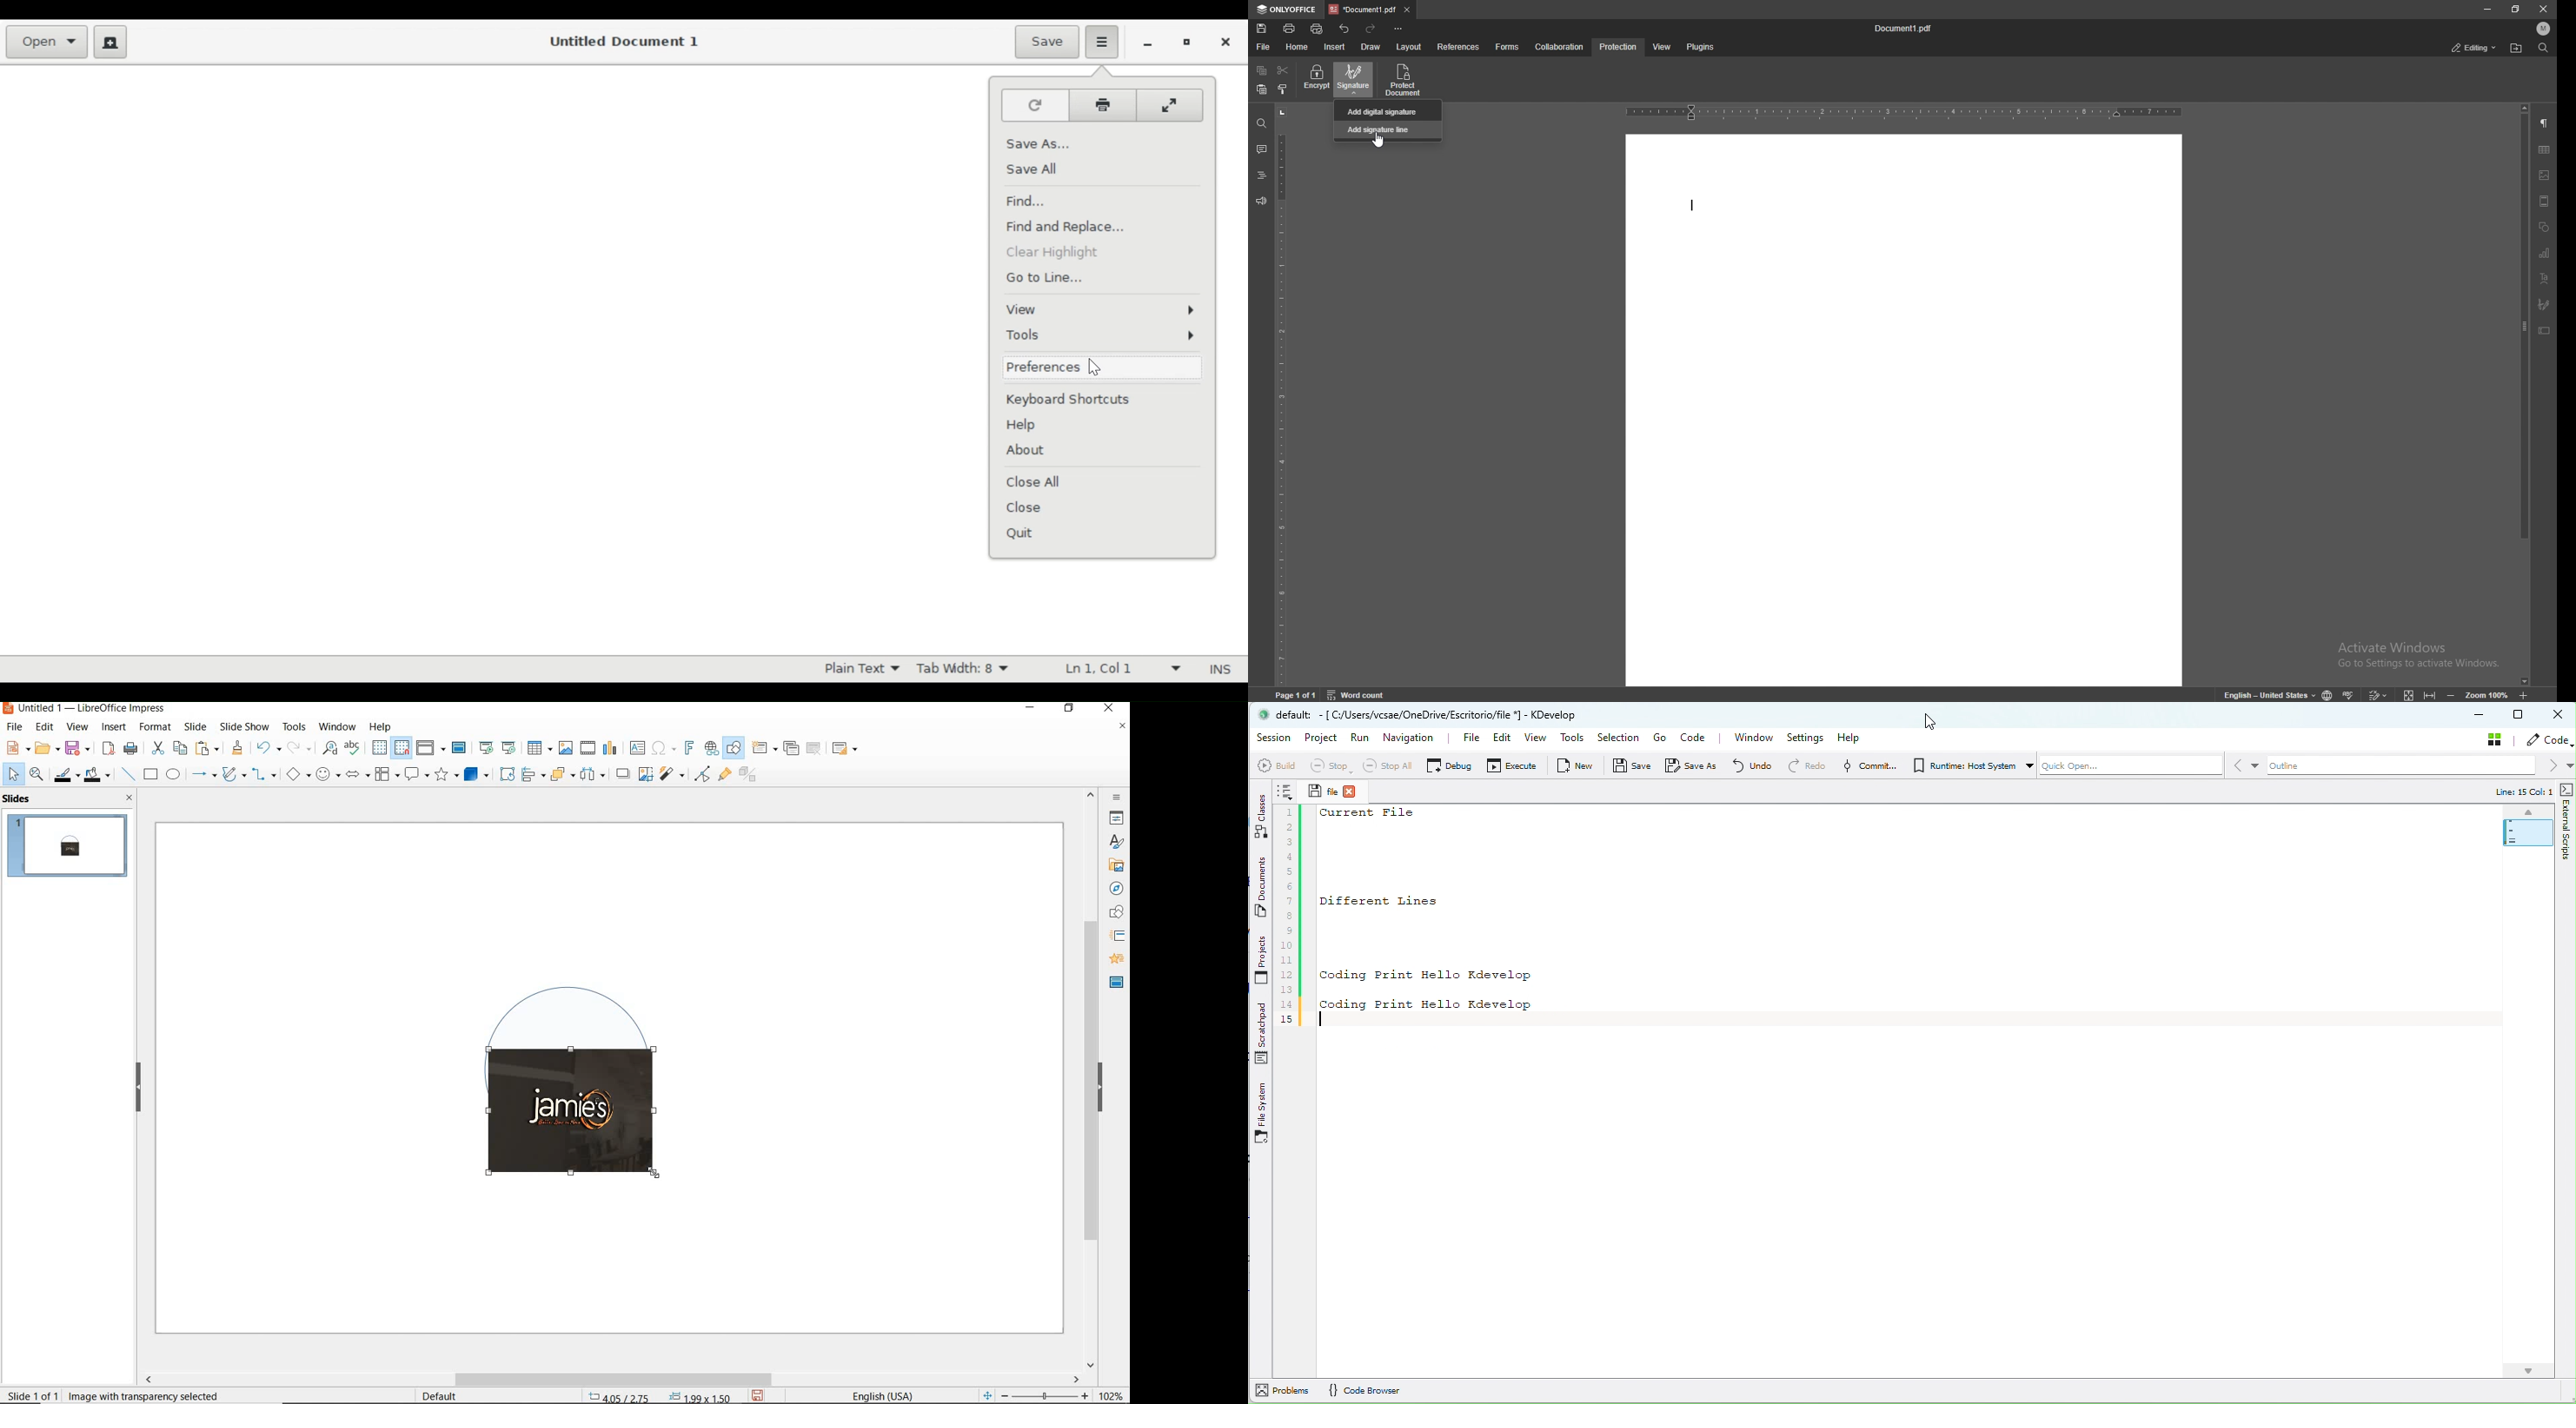 The height and width of the screenshot is (1428, 2576). What do you see at coordinates (1117, 981) in the screenshot?
I see `master slide` at bounding box center [1117, 981].